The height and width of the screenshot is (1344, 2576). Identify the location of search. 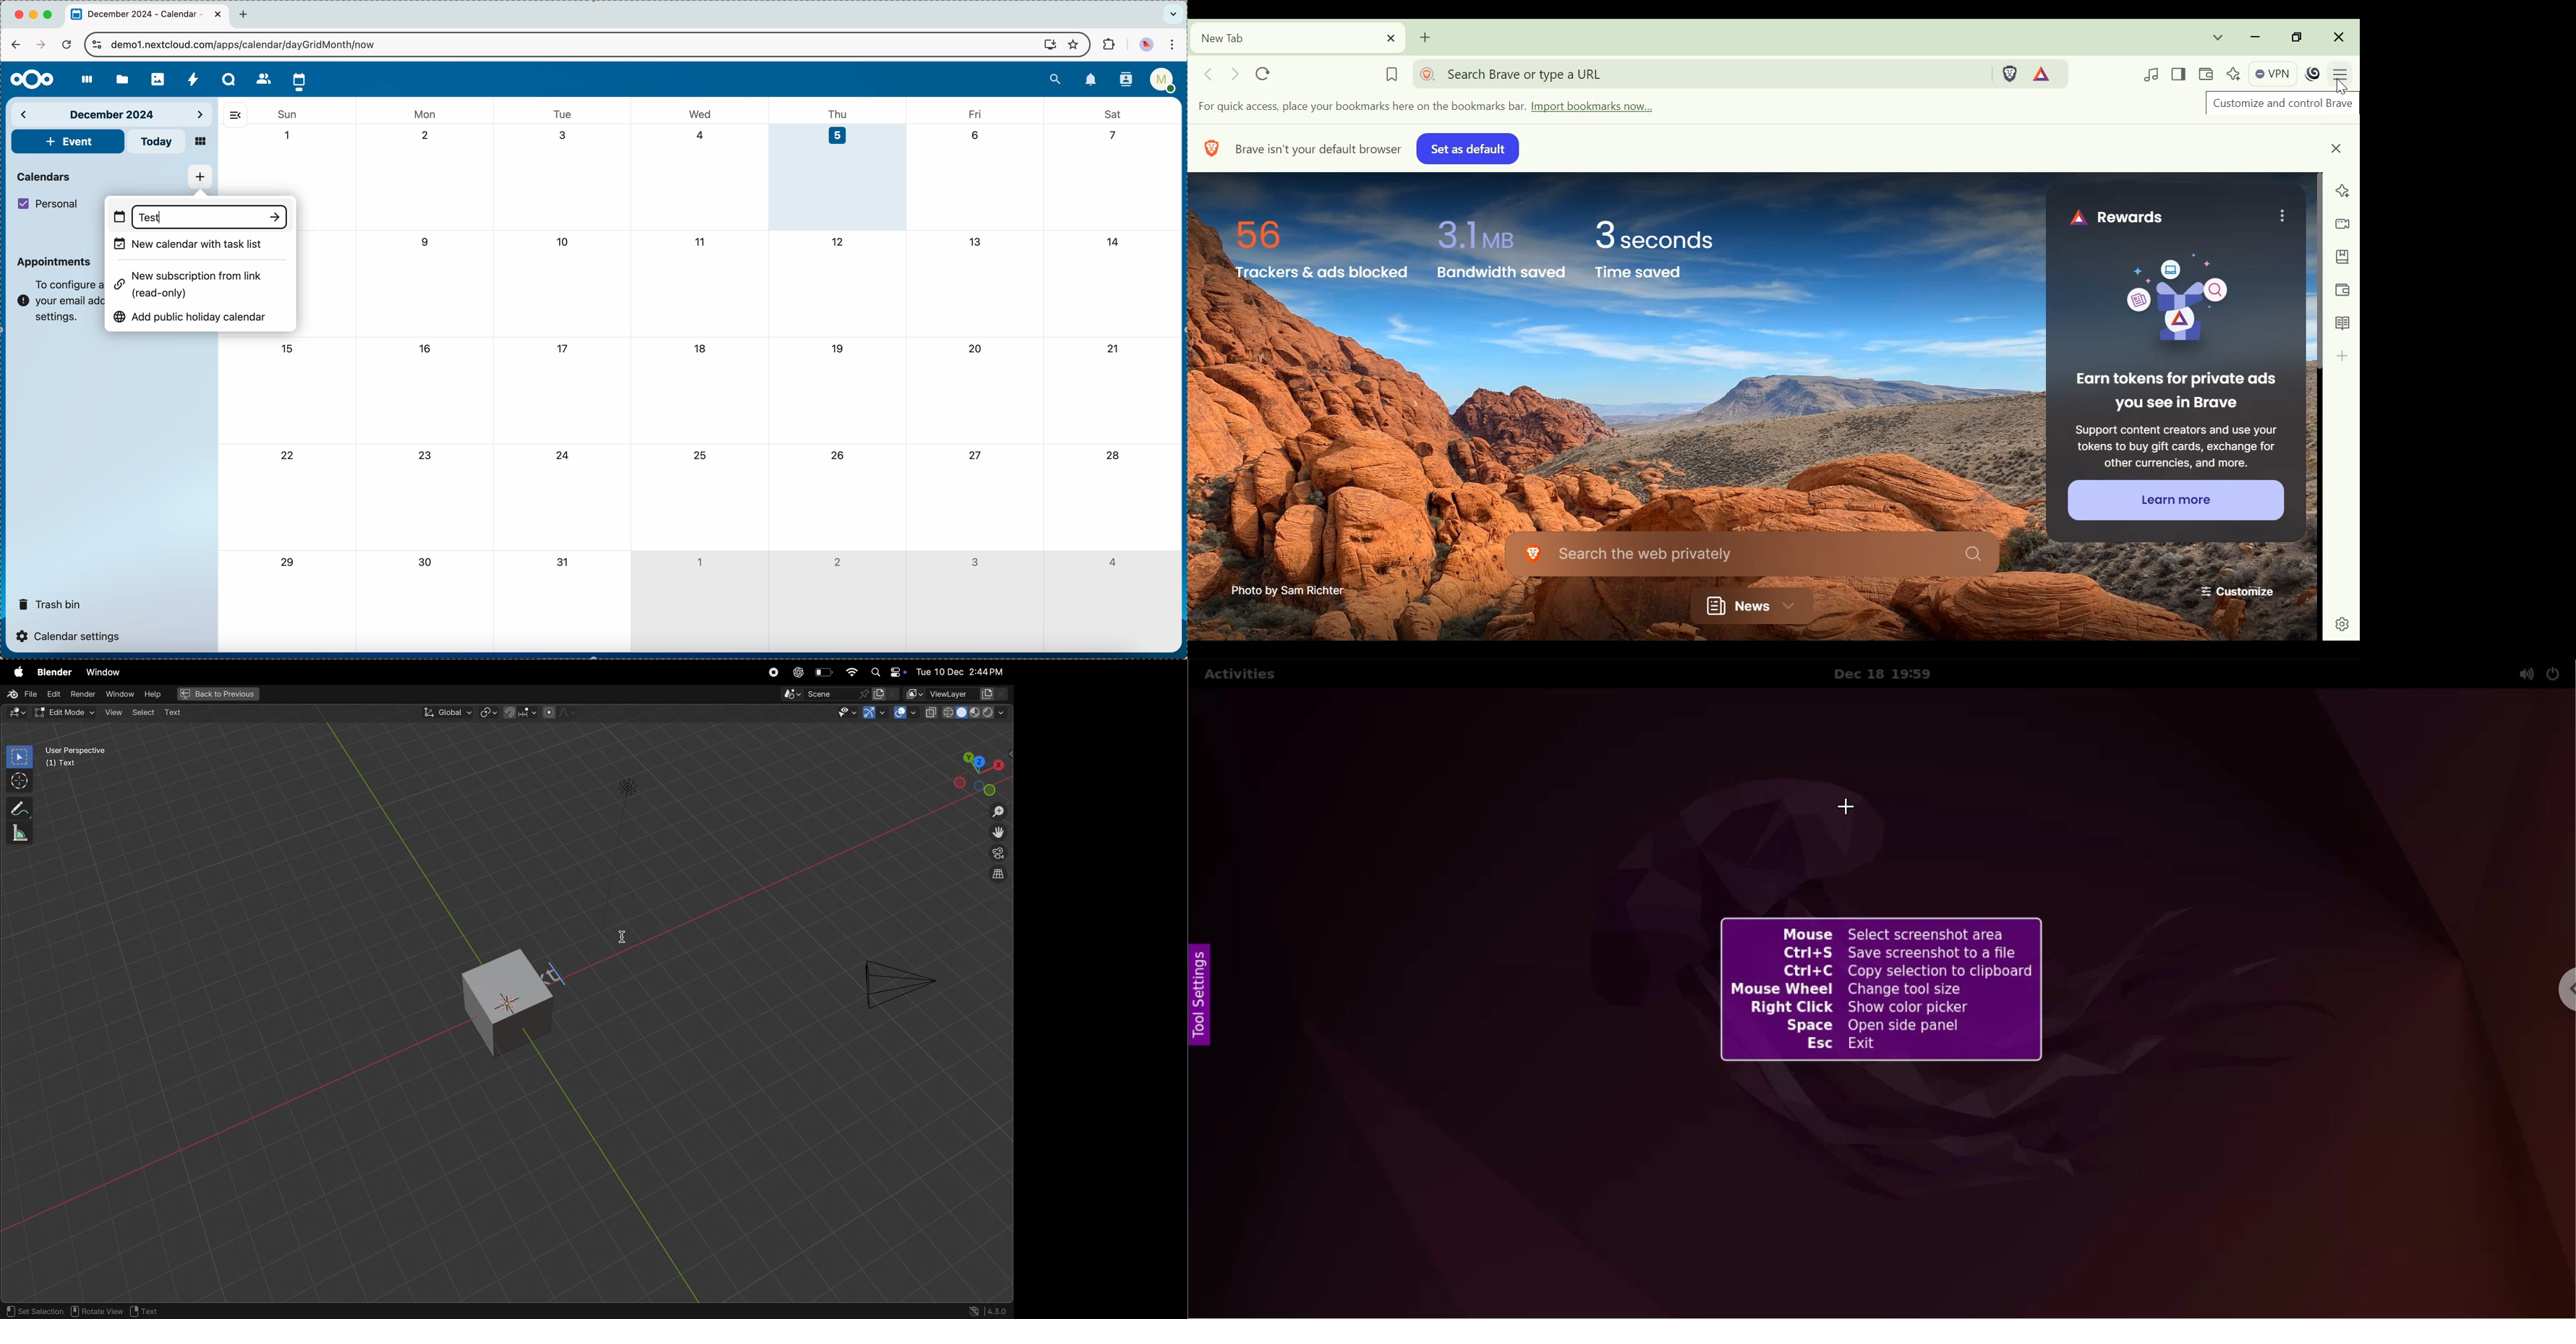
(1055, 78).